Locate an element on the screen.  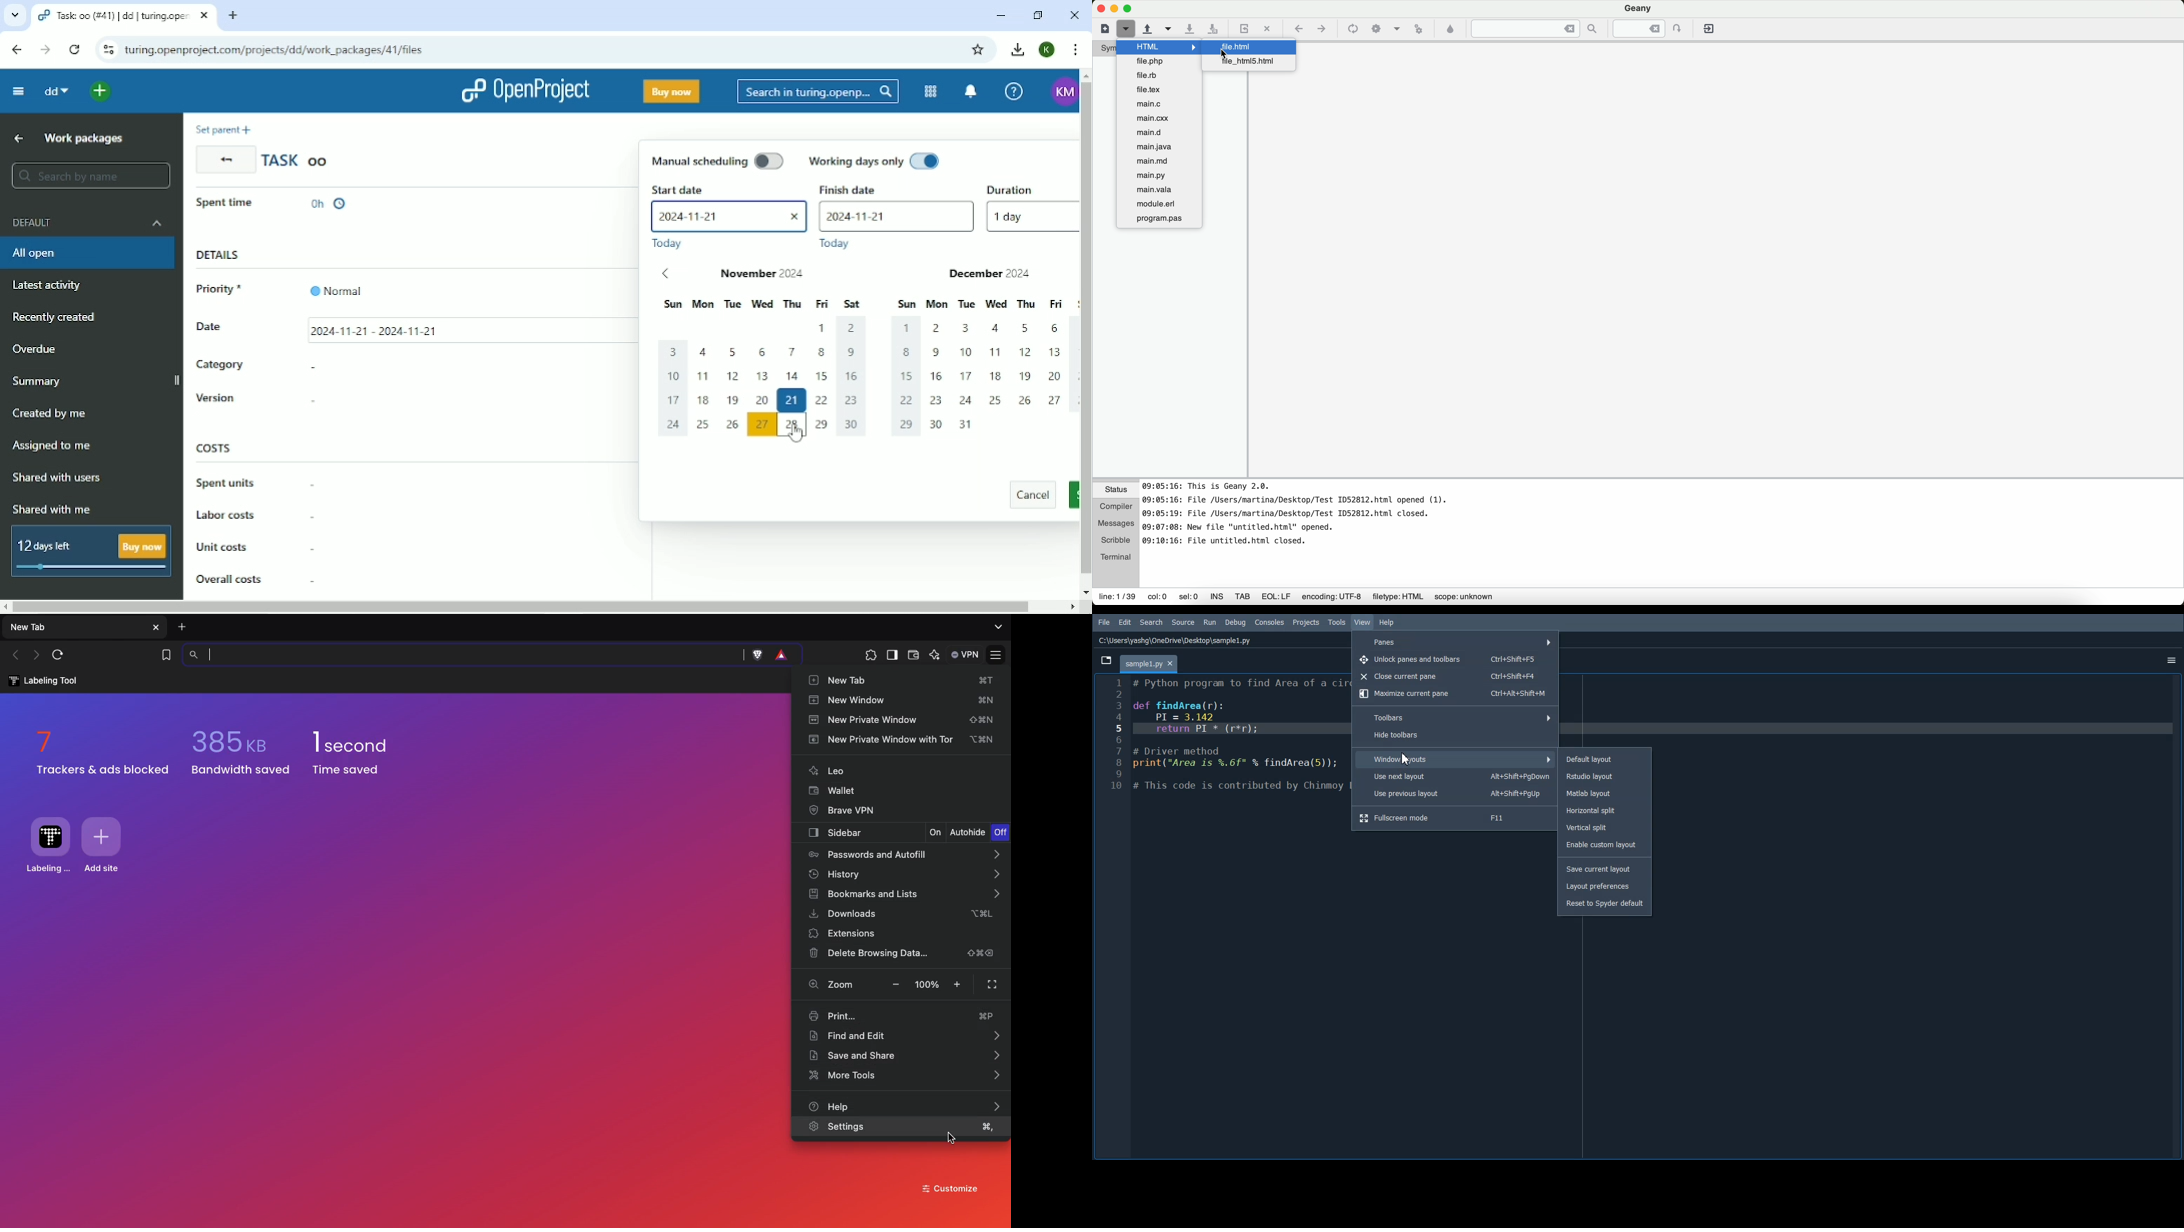
Search tab is located at coordinates (13, 15).